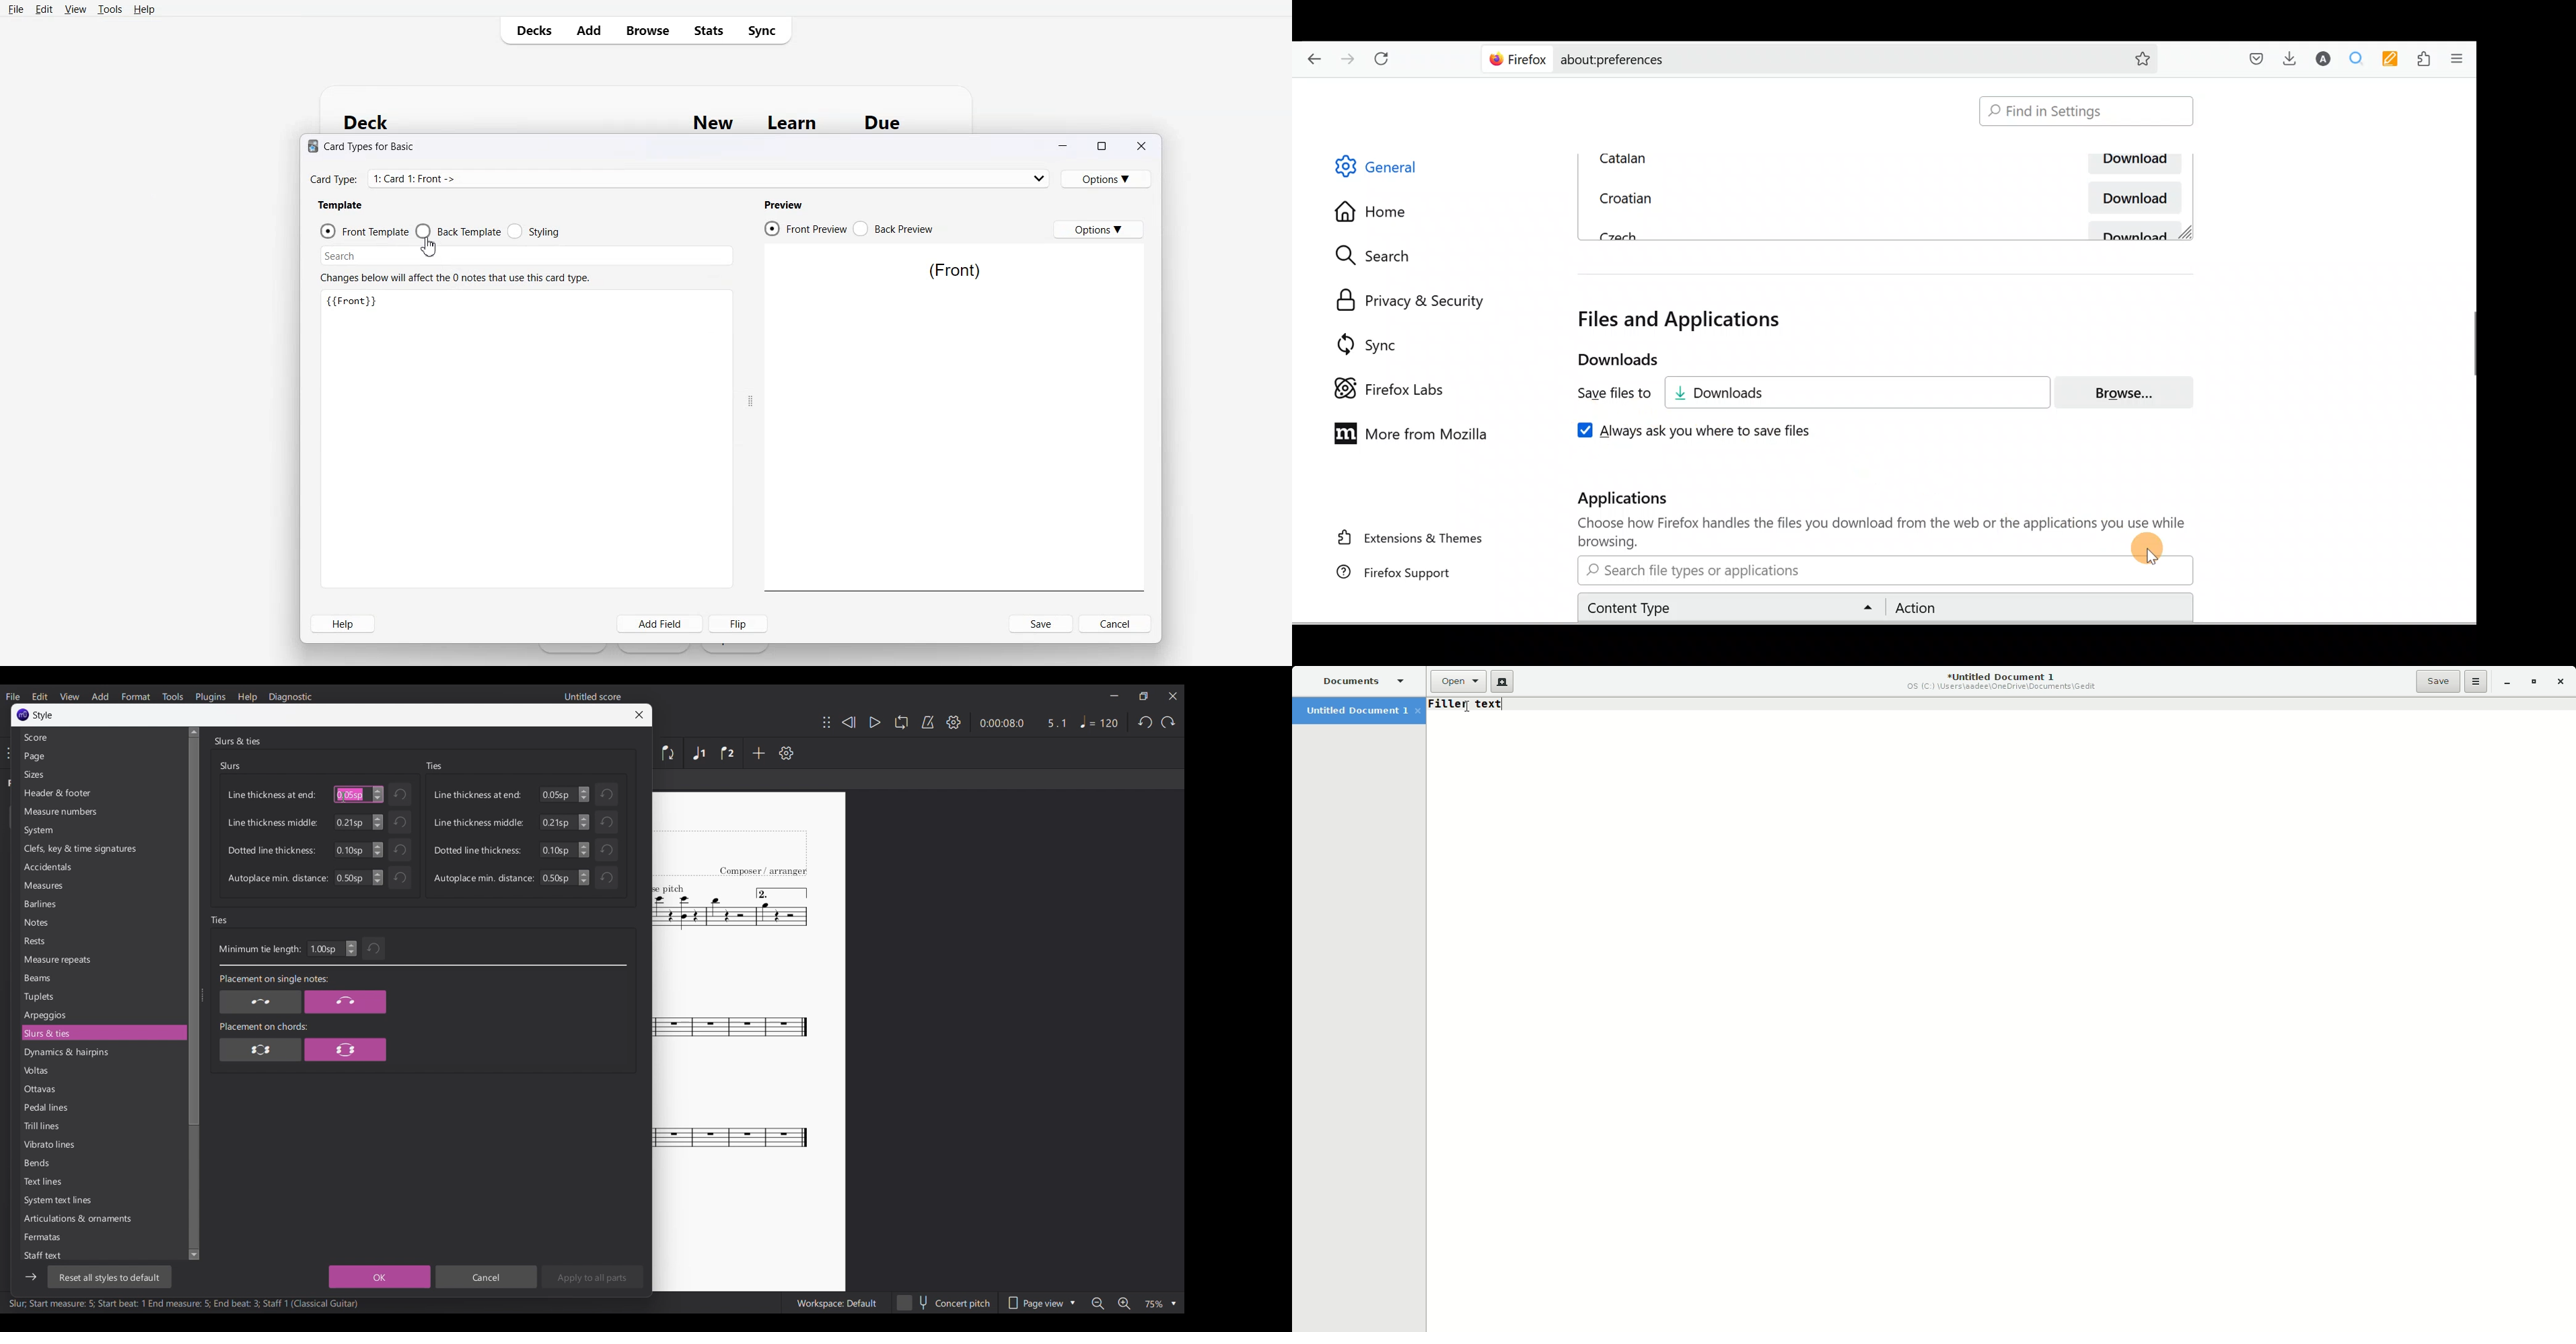 The width and height of the screenshot is (2576, 1344). Describe the element at coordinates (374, 948) in the screenshot. I see `Undo` at that location.